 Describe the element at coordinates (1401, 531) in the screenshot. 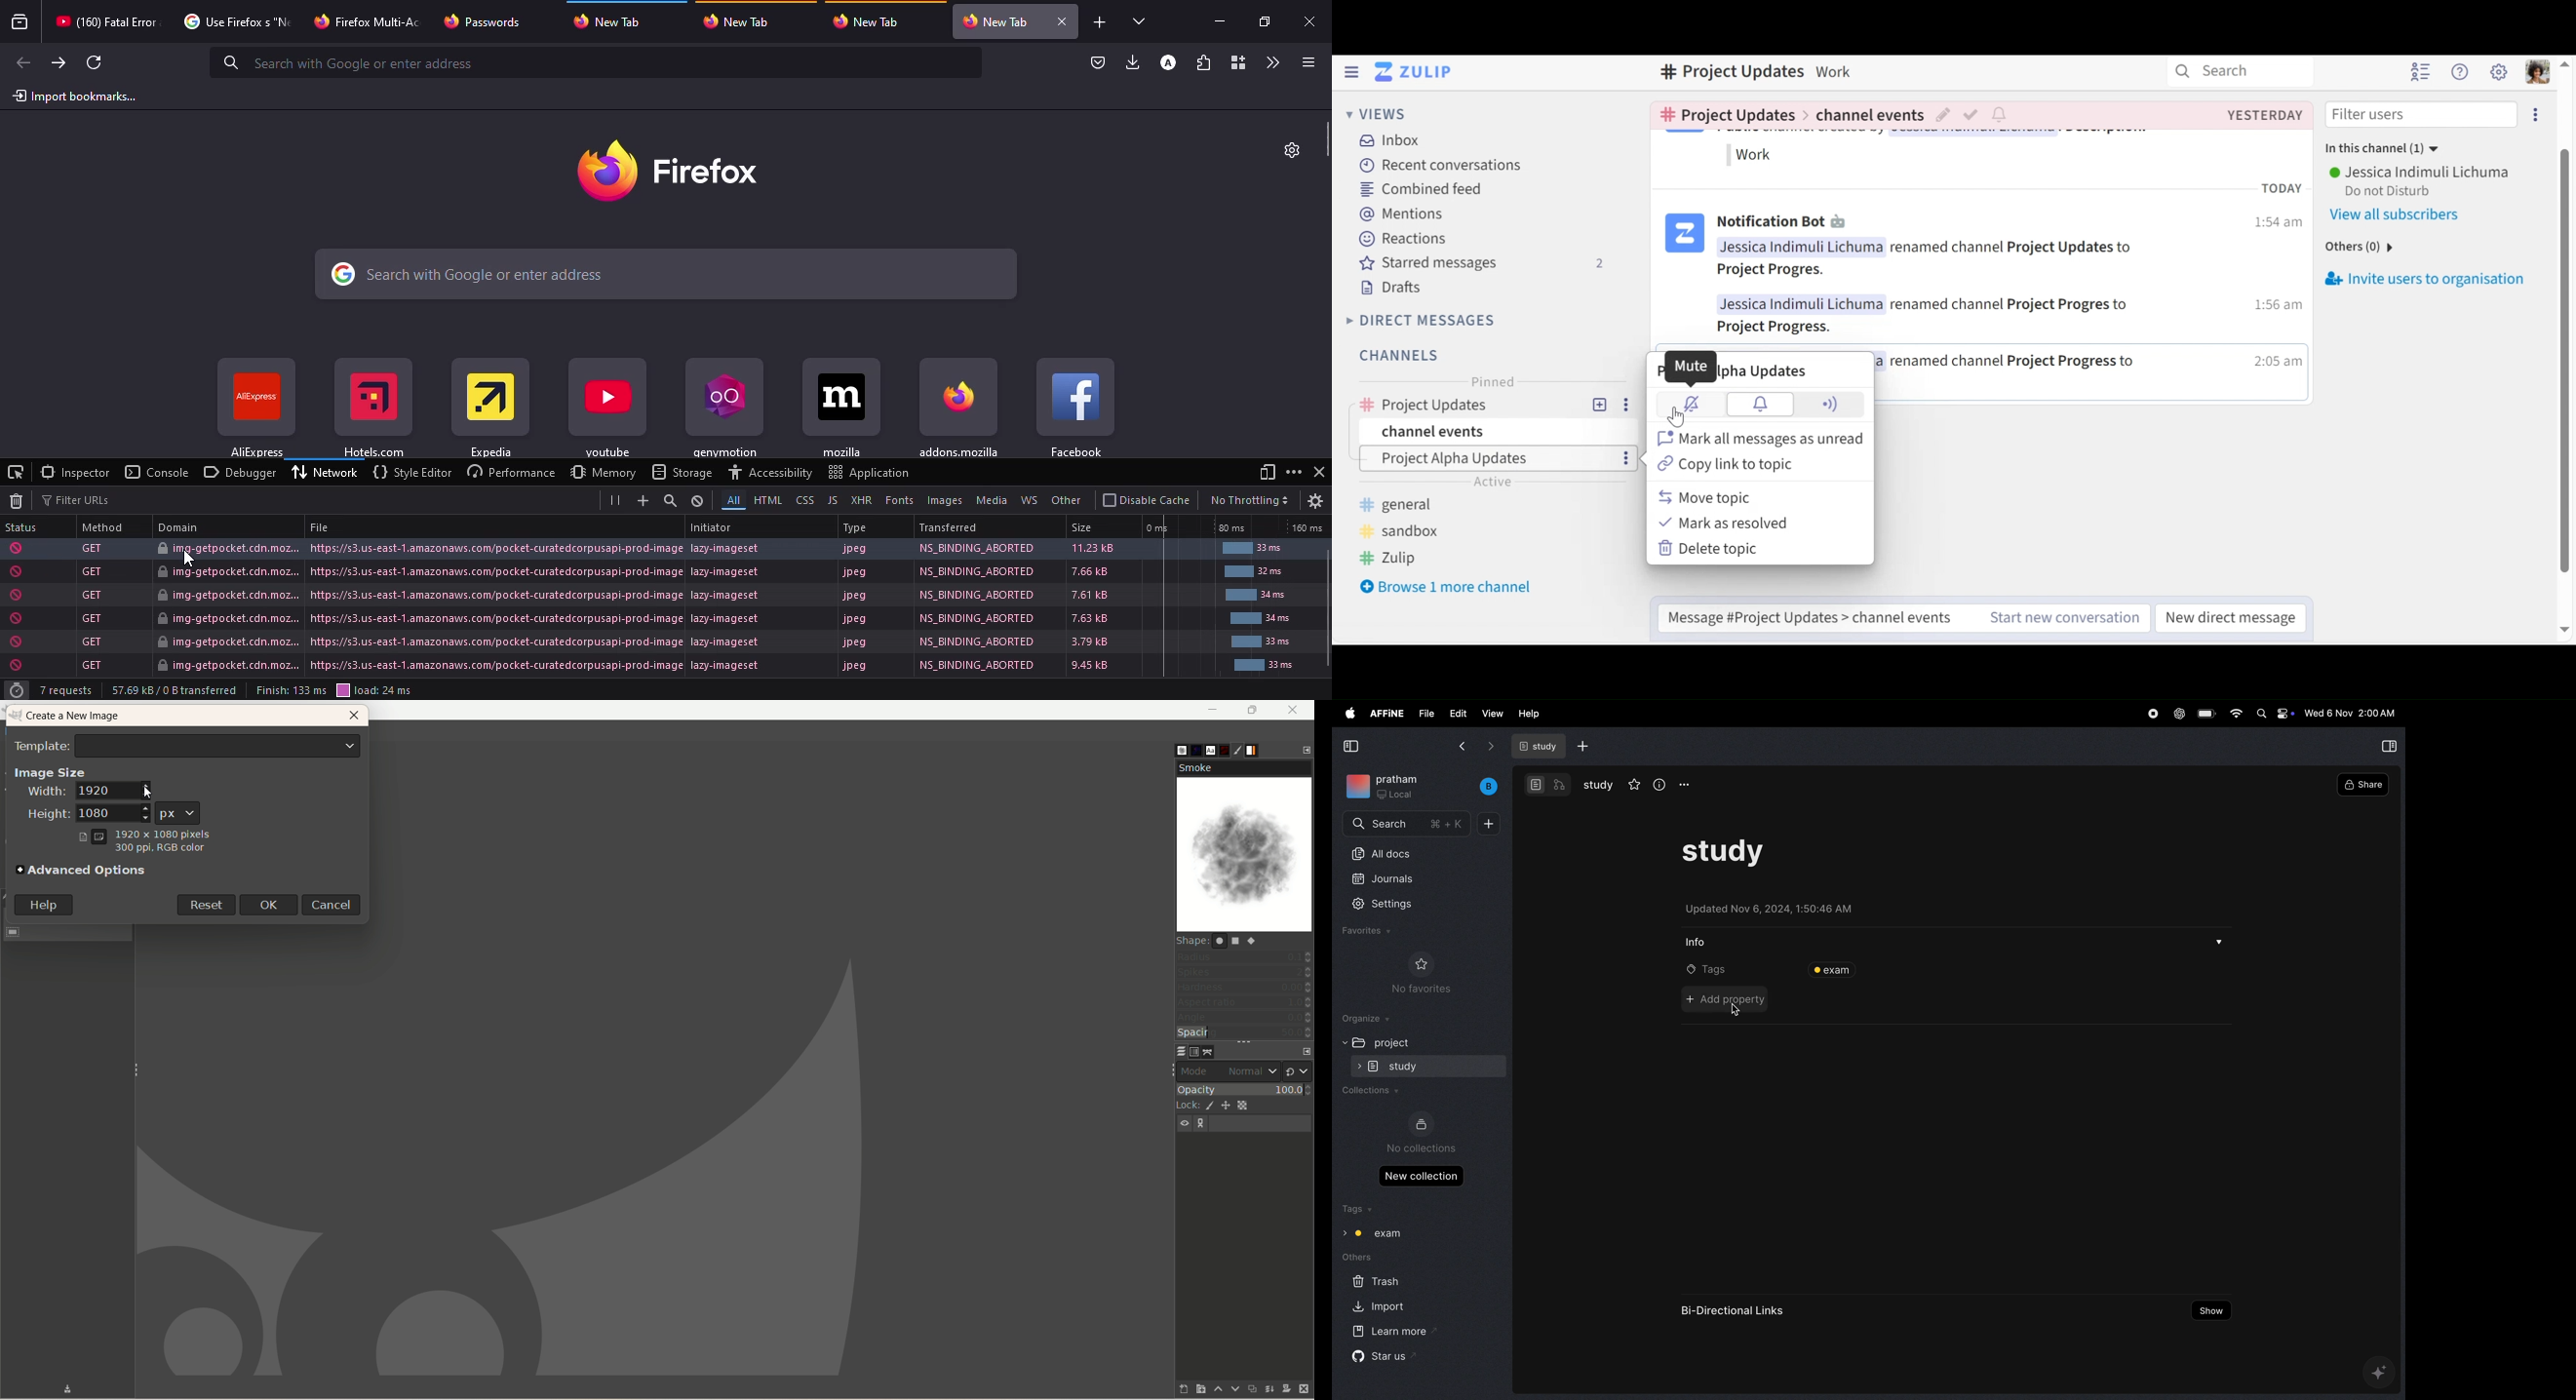

I see `sandbox` at that location.